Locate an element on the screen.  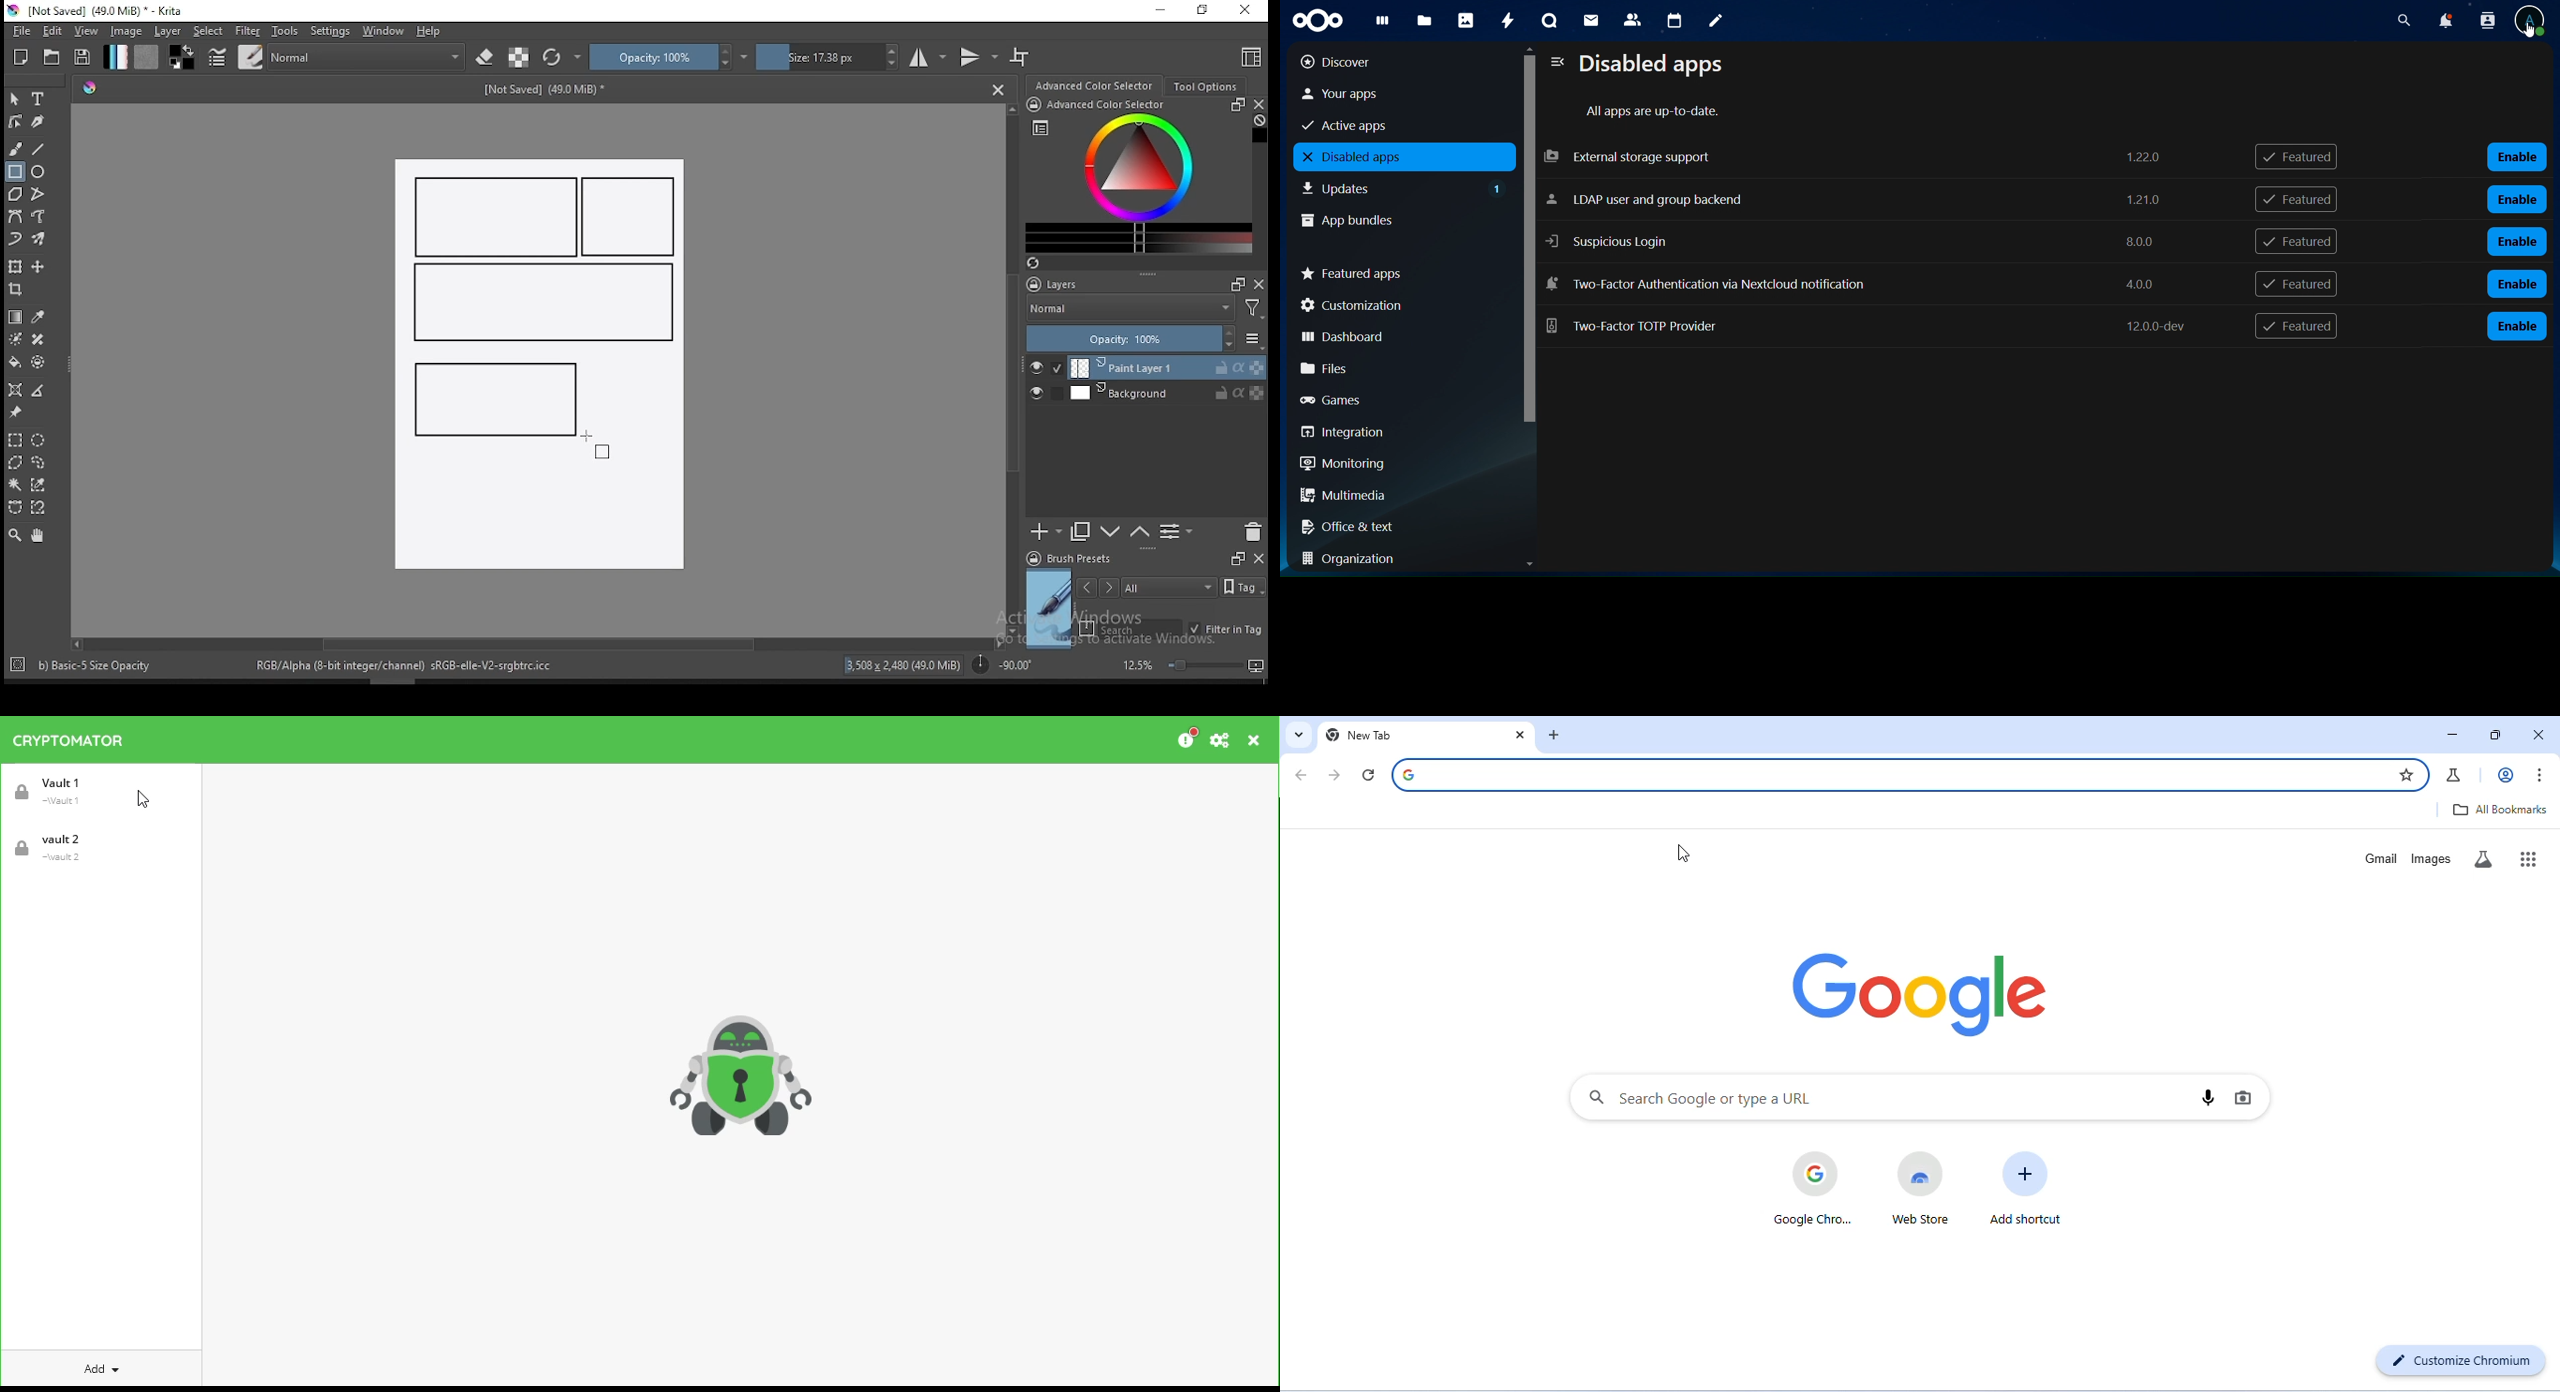
nabled is located at coordinates (2519, 157).